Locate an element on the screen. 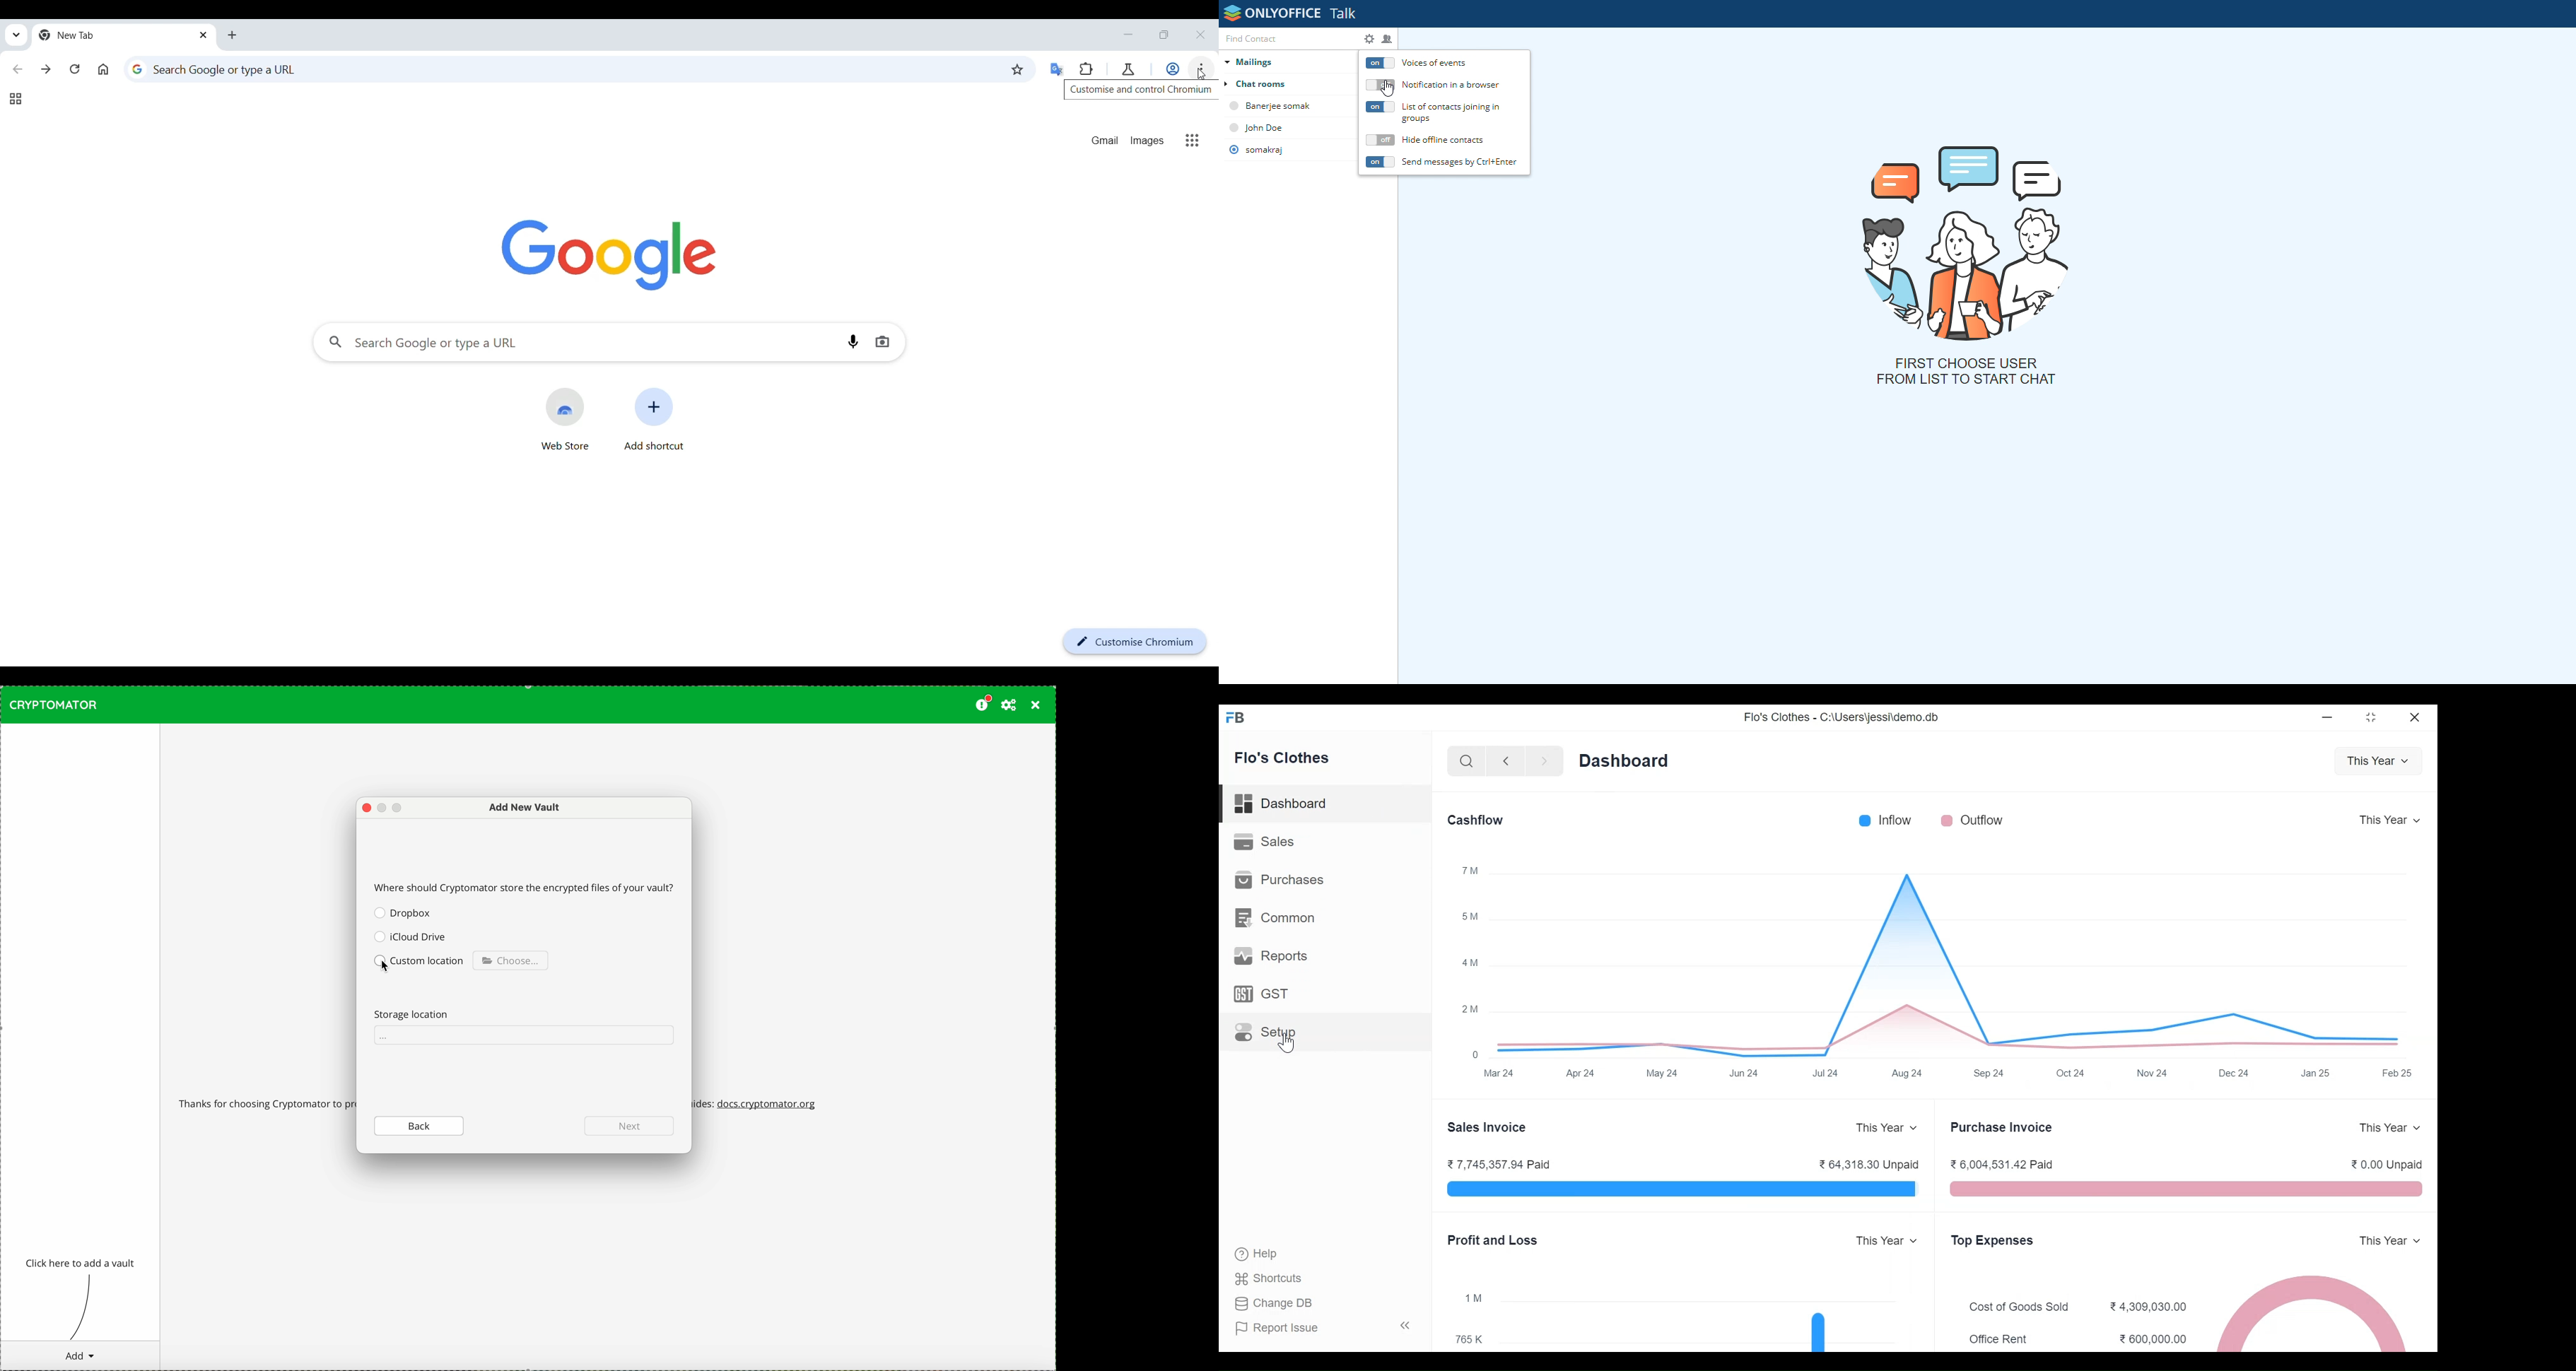 The image size is (2576, 1372). oct 24 is located at coordinates (2072, 1073).